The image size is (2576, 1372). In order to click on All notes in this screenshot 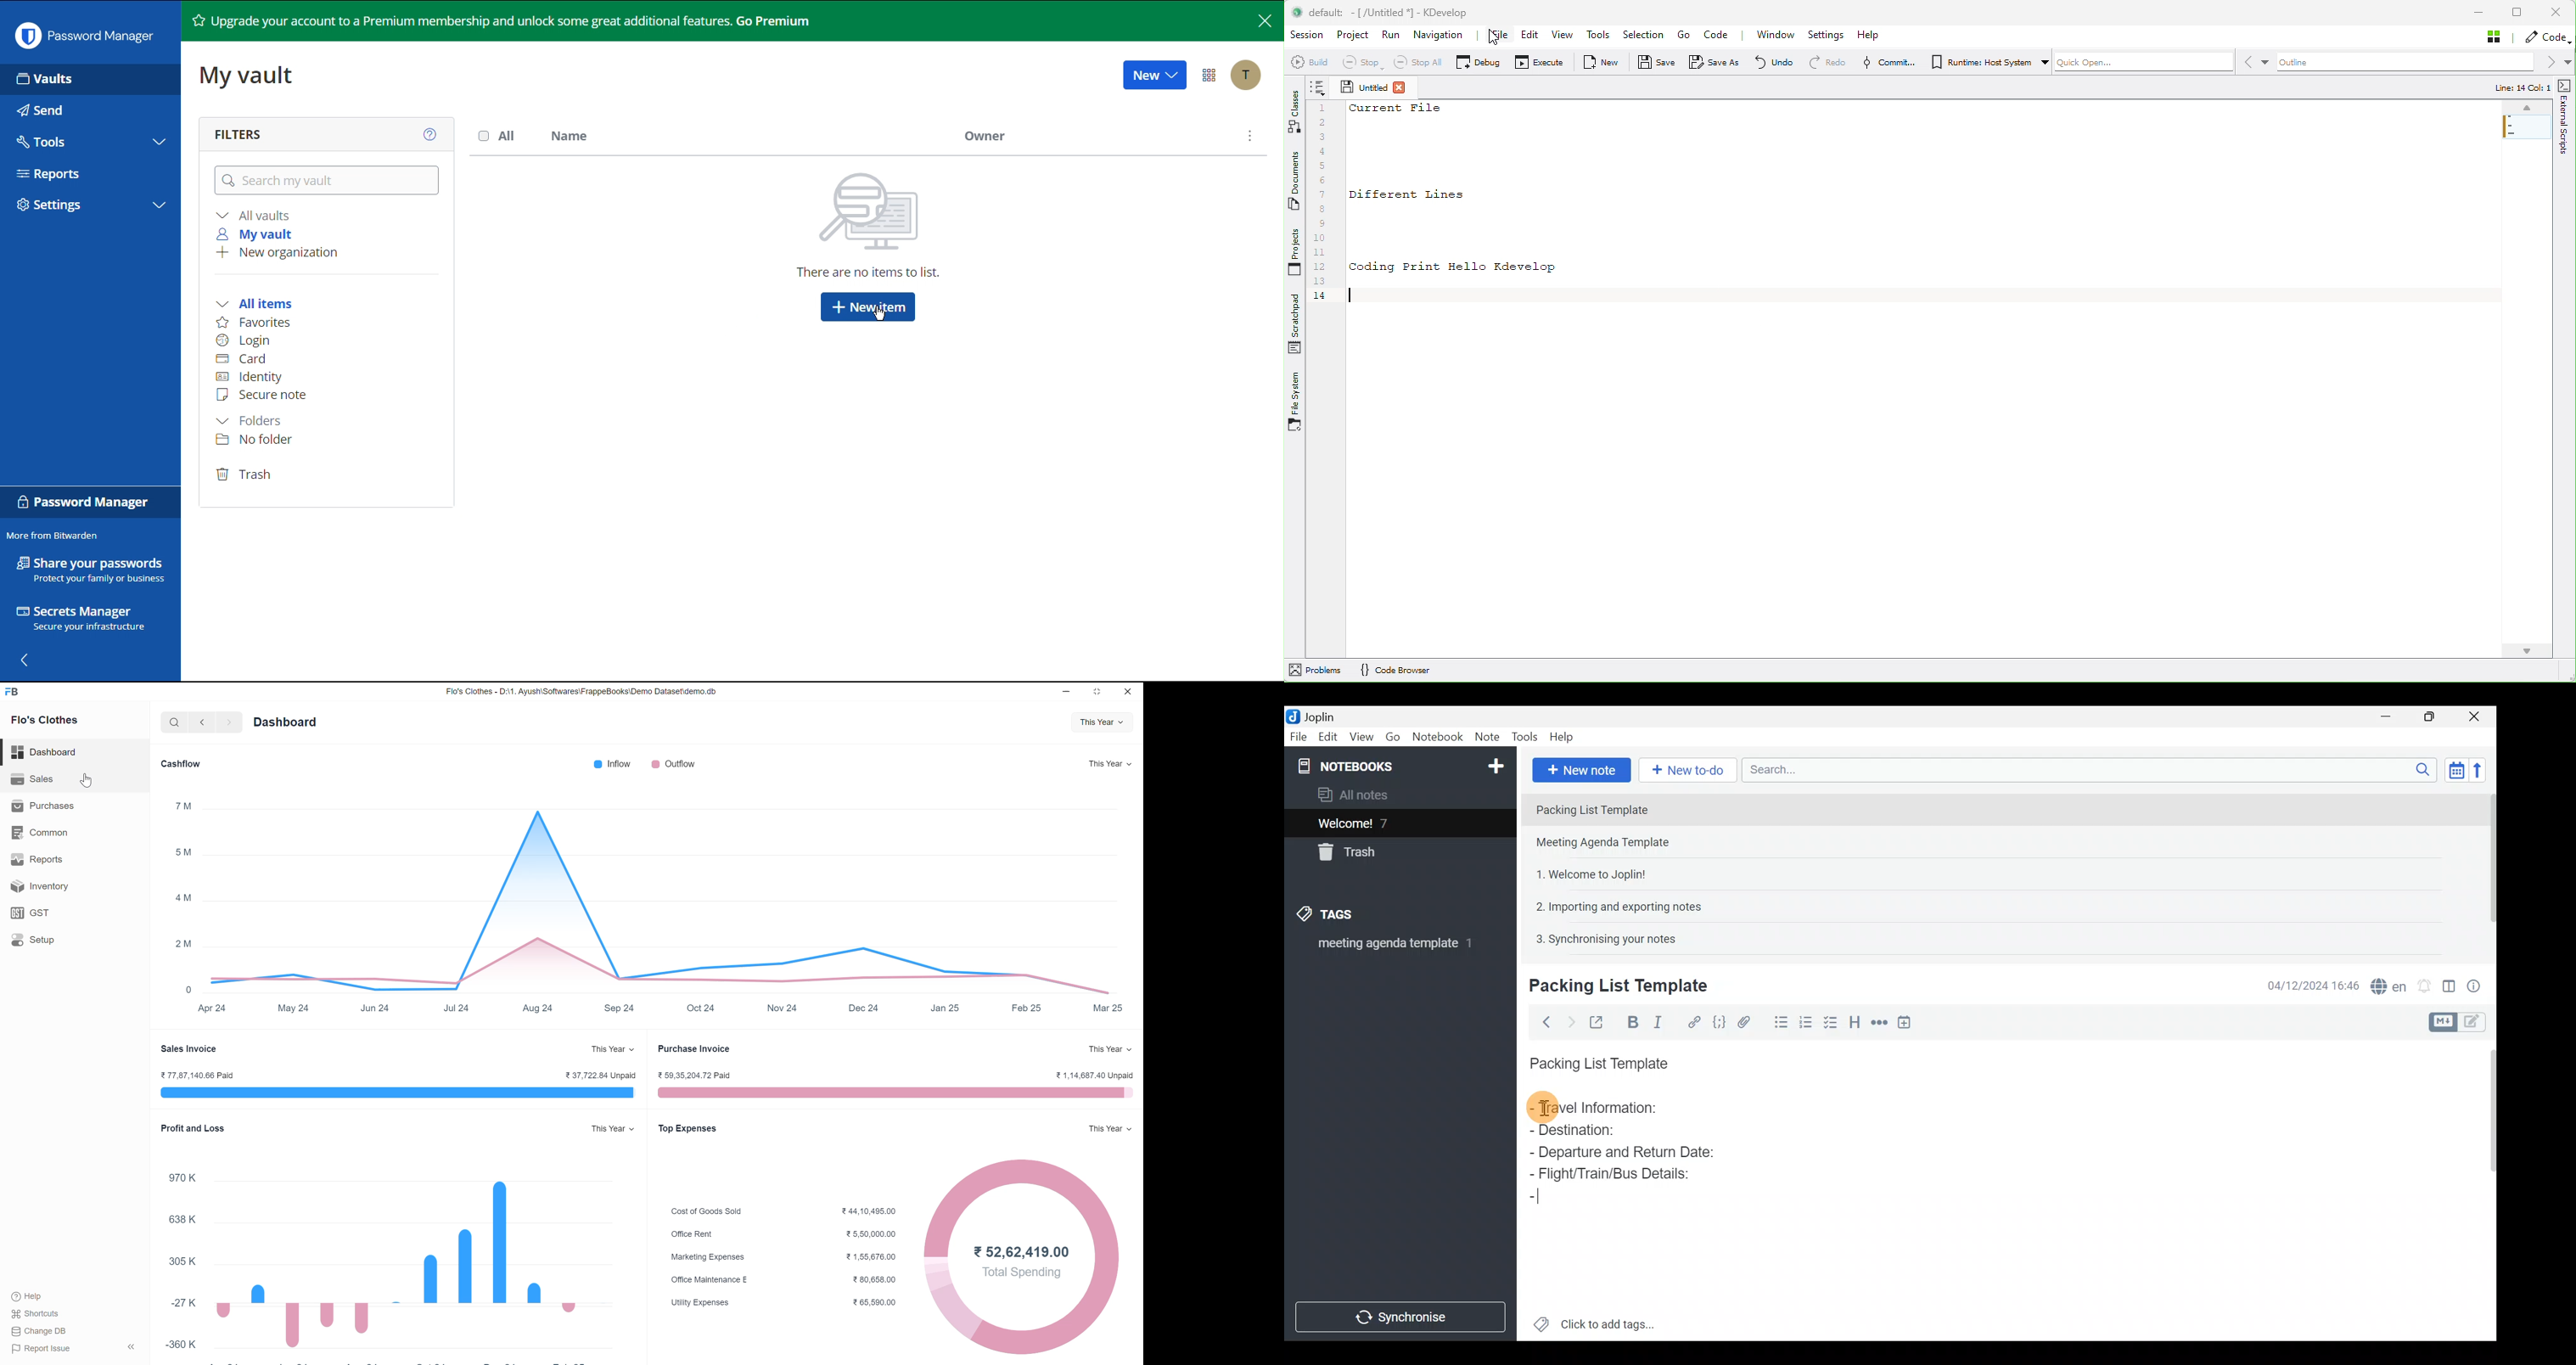, I will do `click(1357, 794)`.